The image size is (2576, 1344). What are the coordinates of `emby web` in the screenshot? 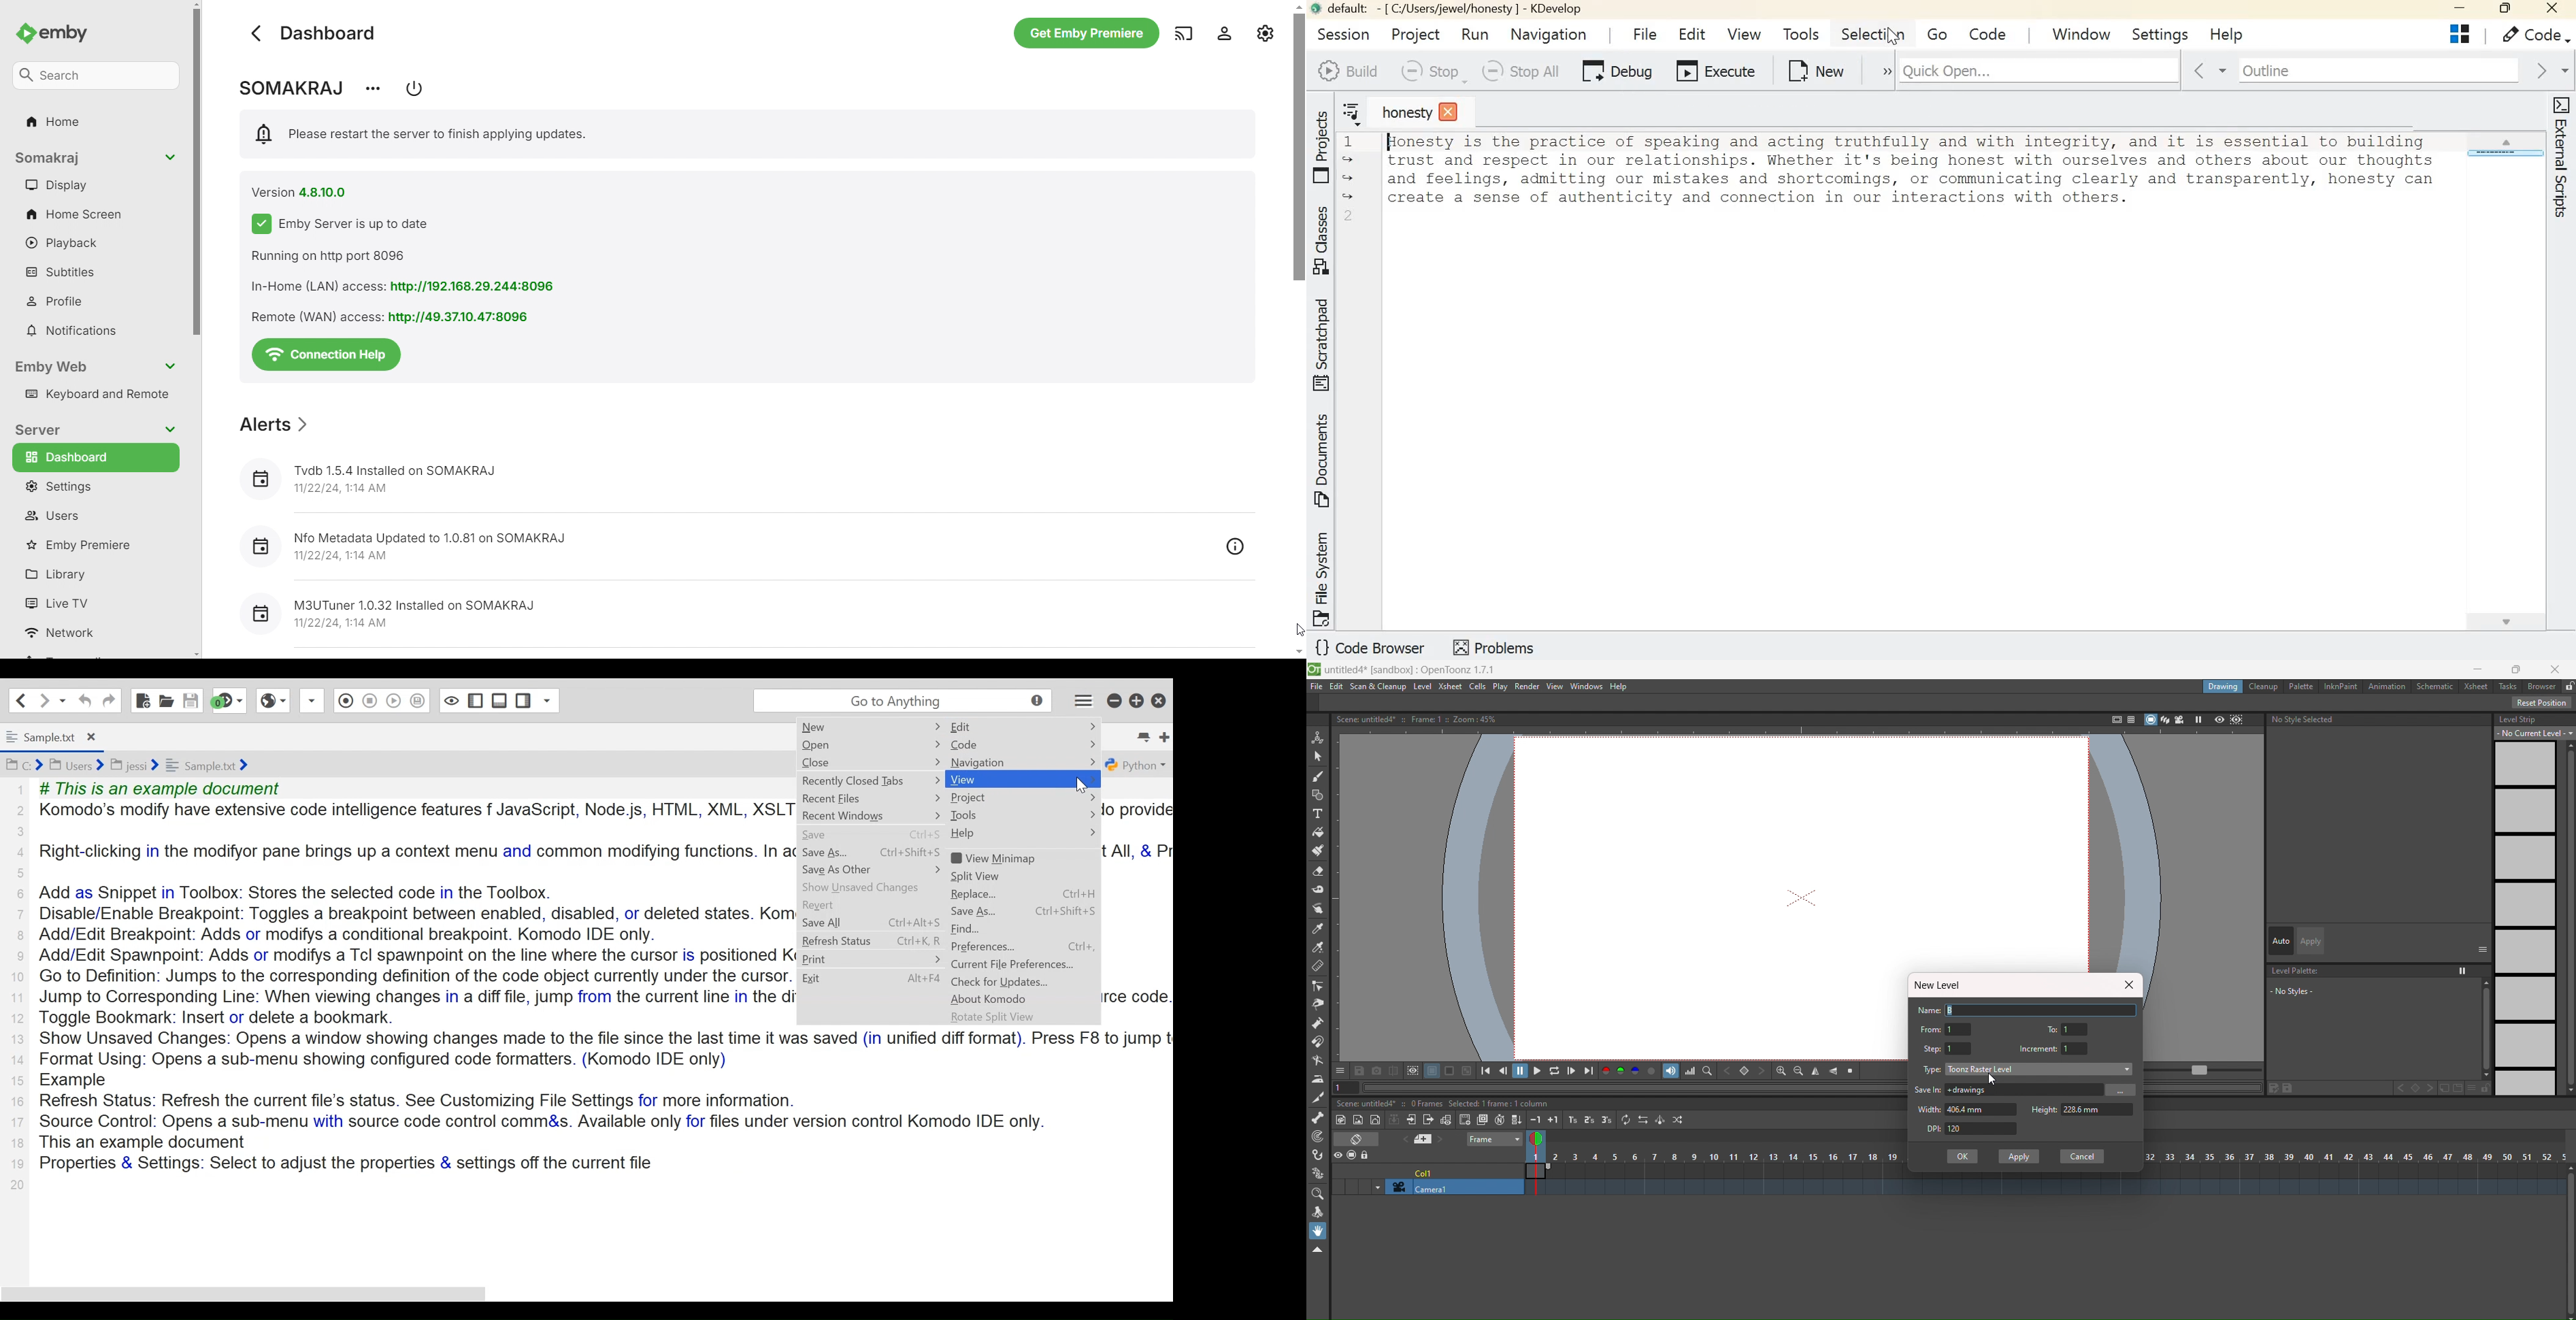 It's located at (97, 367).